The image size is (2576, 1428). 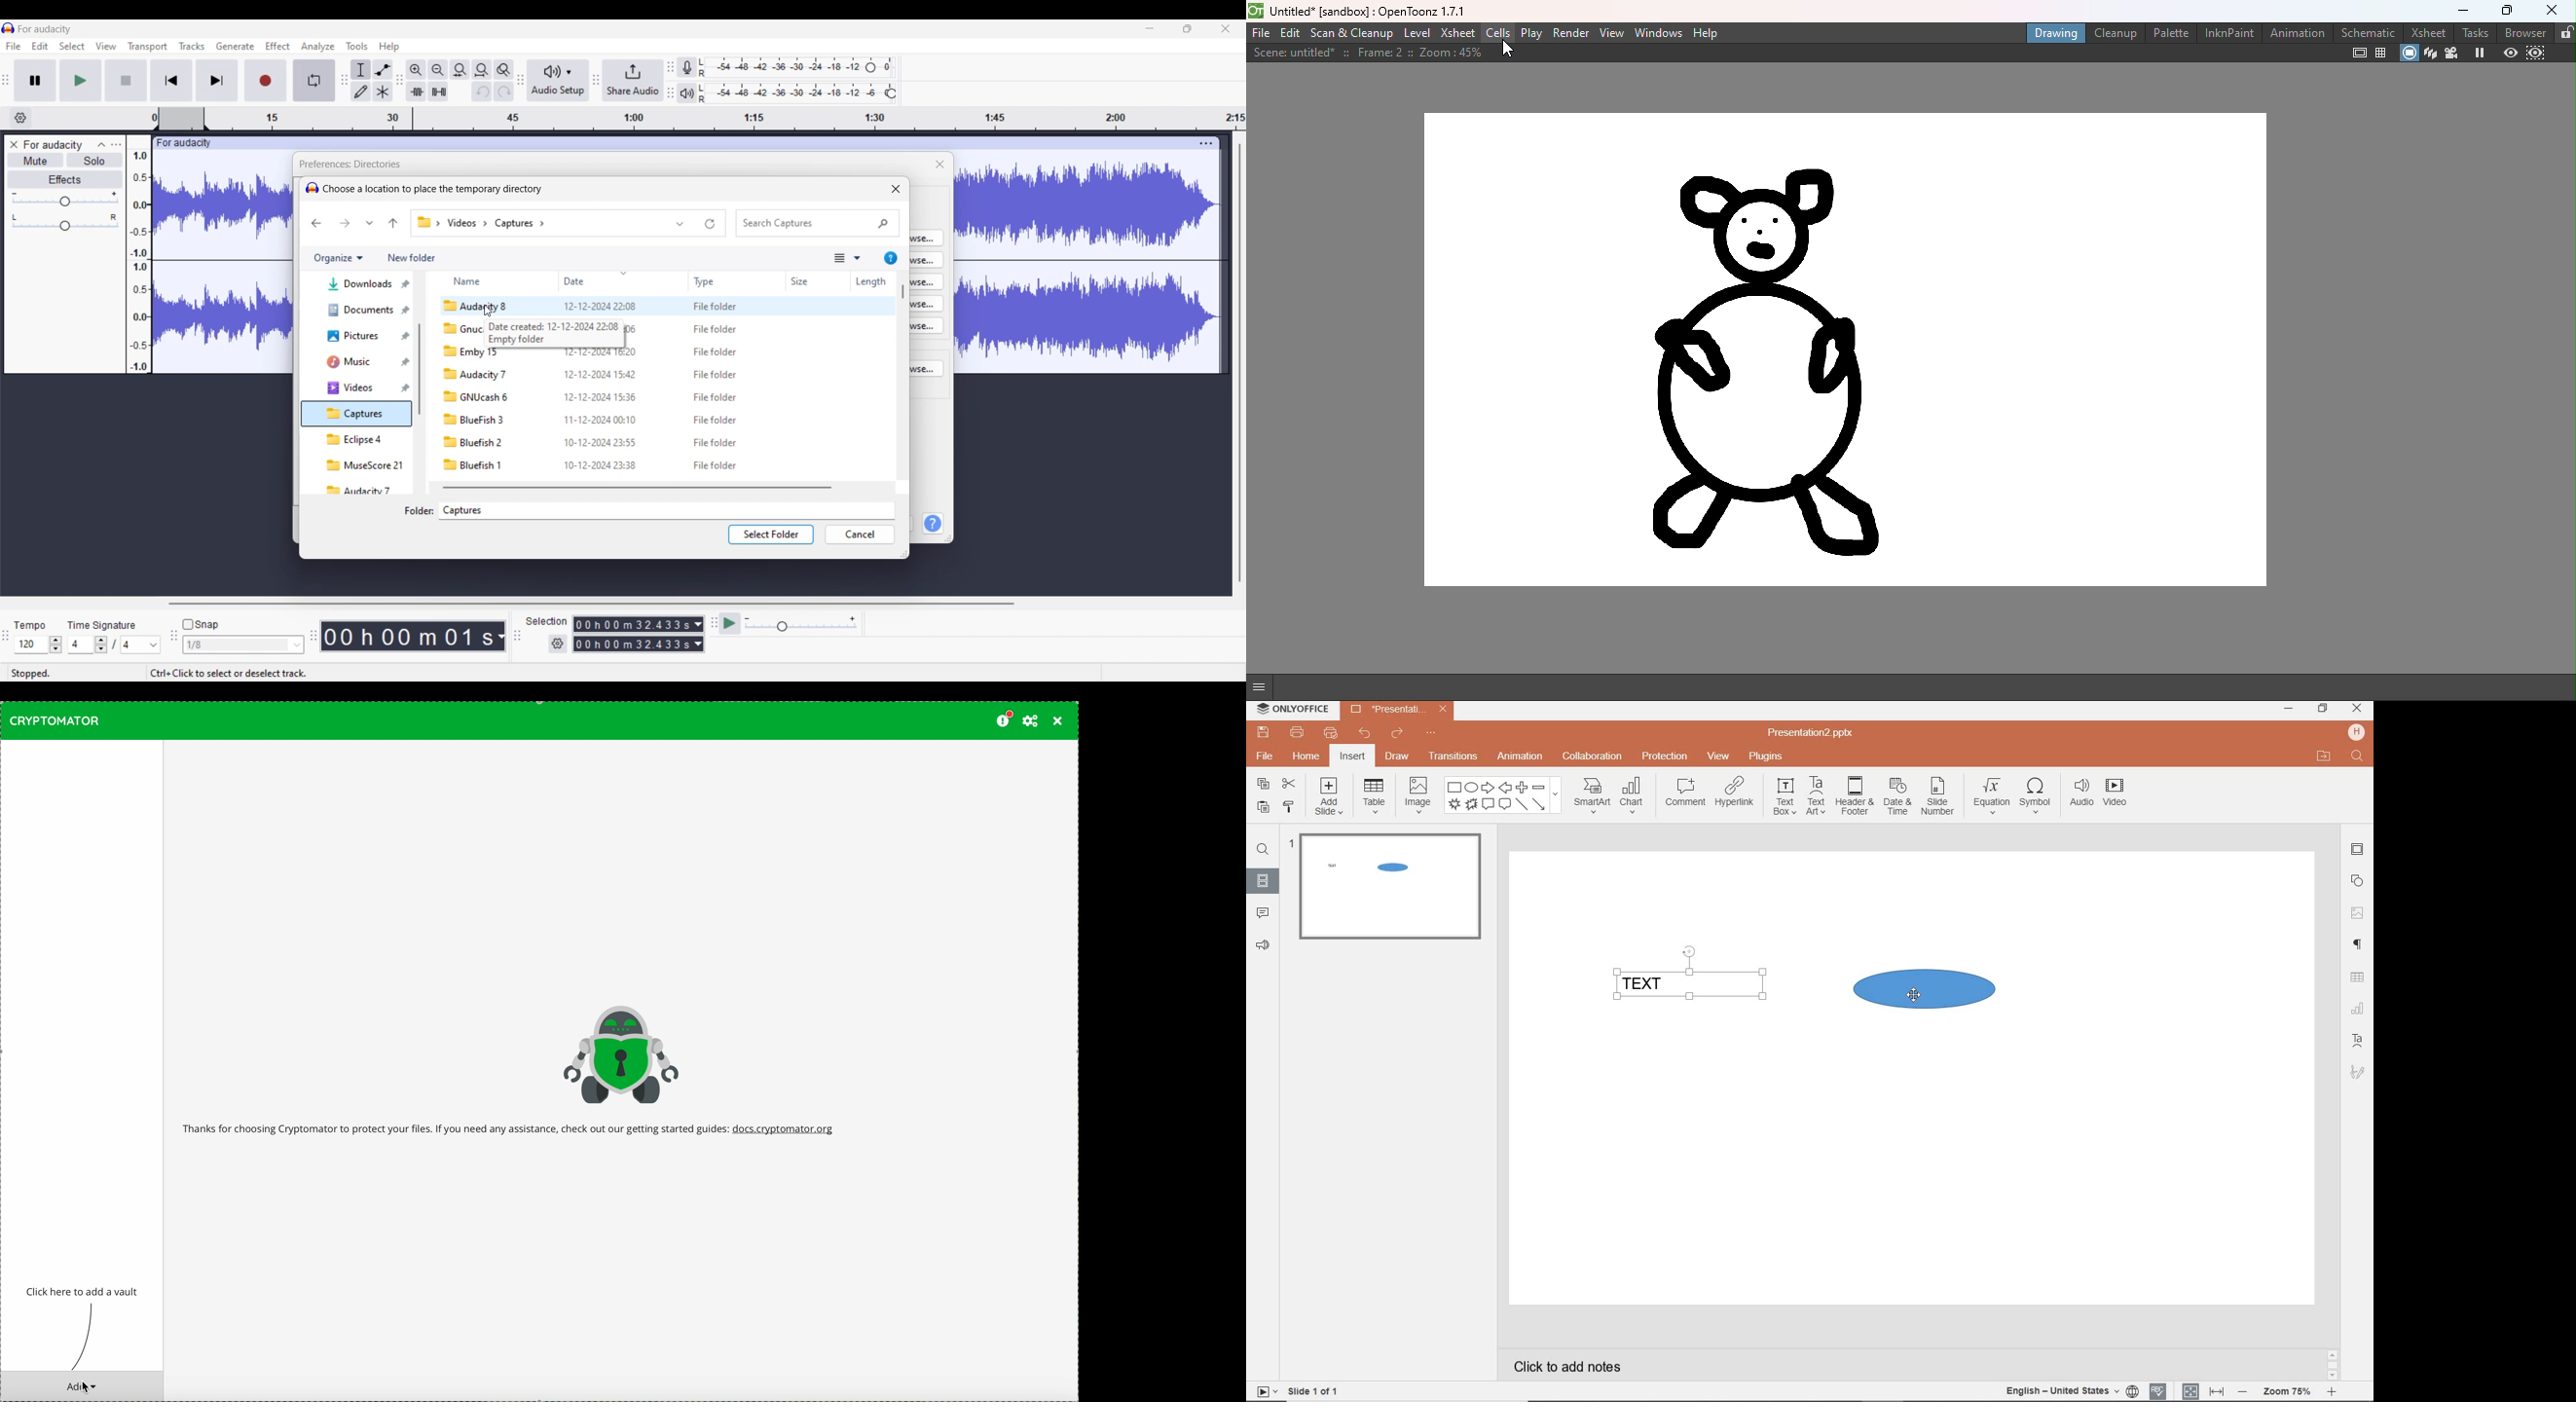 What do you see at coordinates (715, 397) in the screenshot?
I see `file folder` at bounding box center [715, 397].